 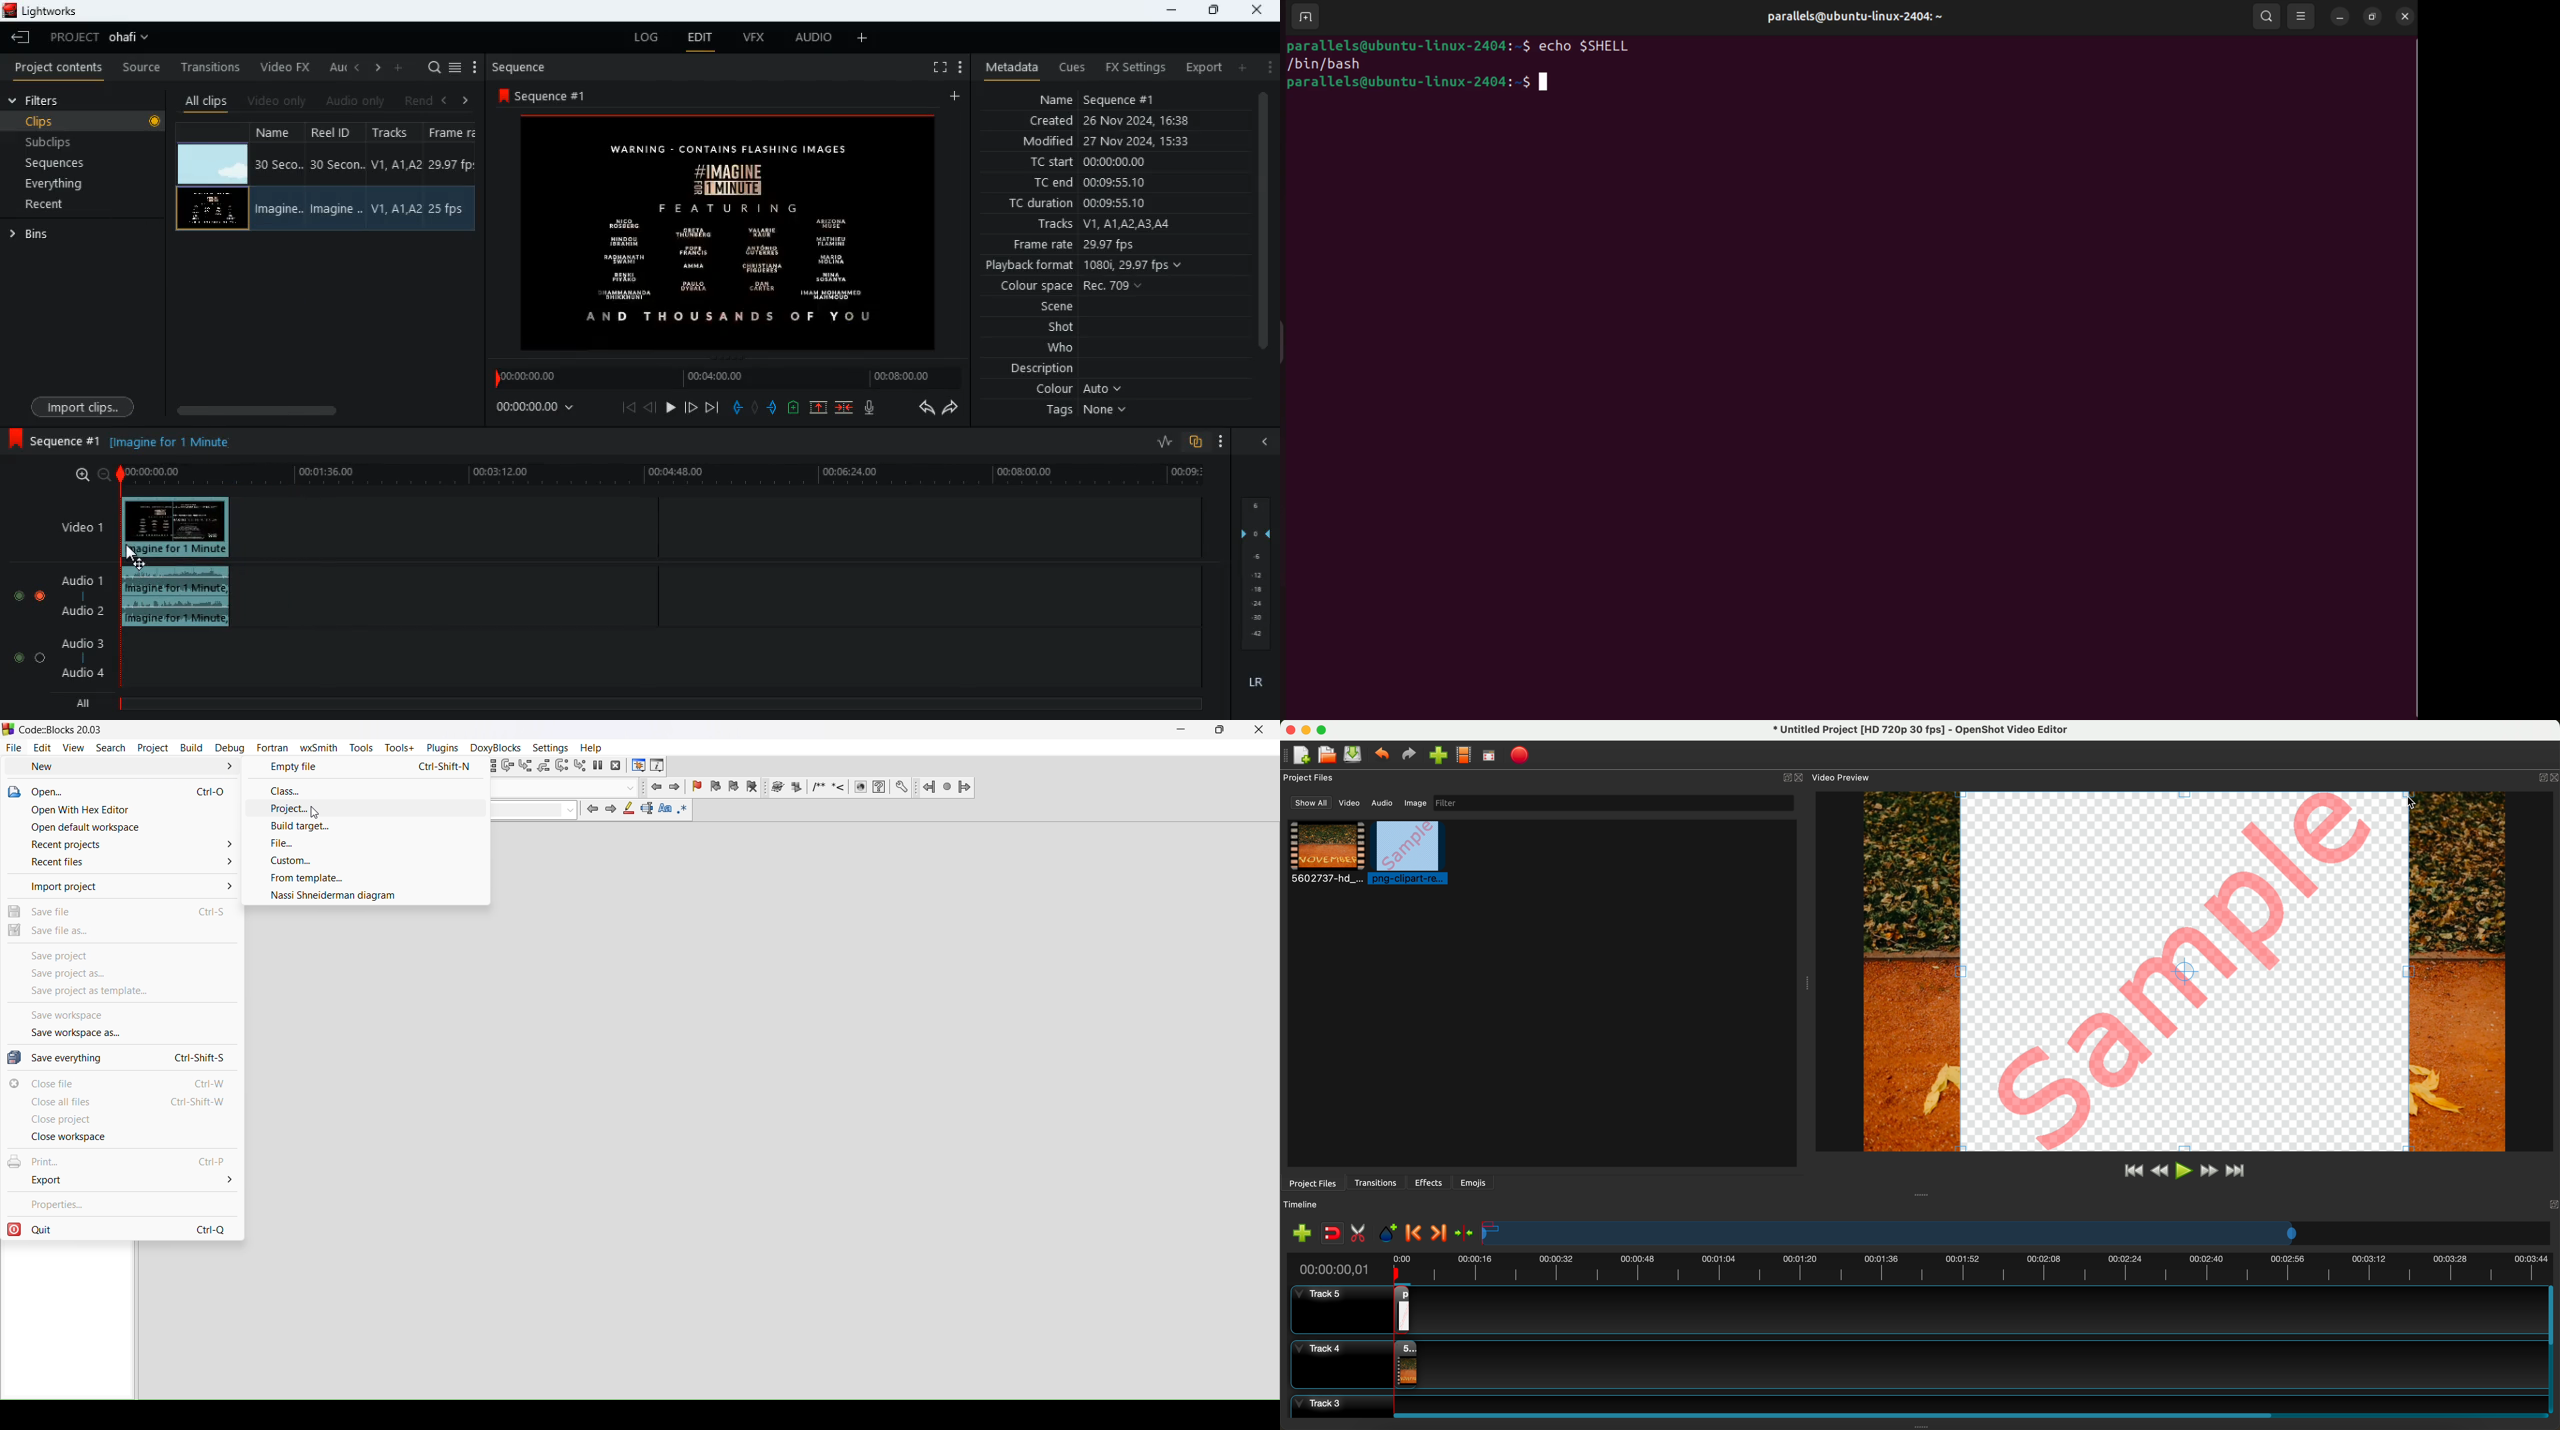 What do you see at coordinates (756, 408) in the screenshot?
I see `hold` at bounding box center [756, 408].